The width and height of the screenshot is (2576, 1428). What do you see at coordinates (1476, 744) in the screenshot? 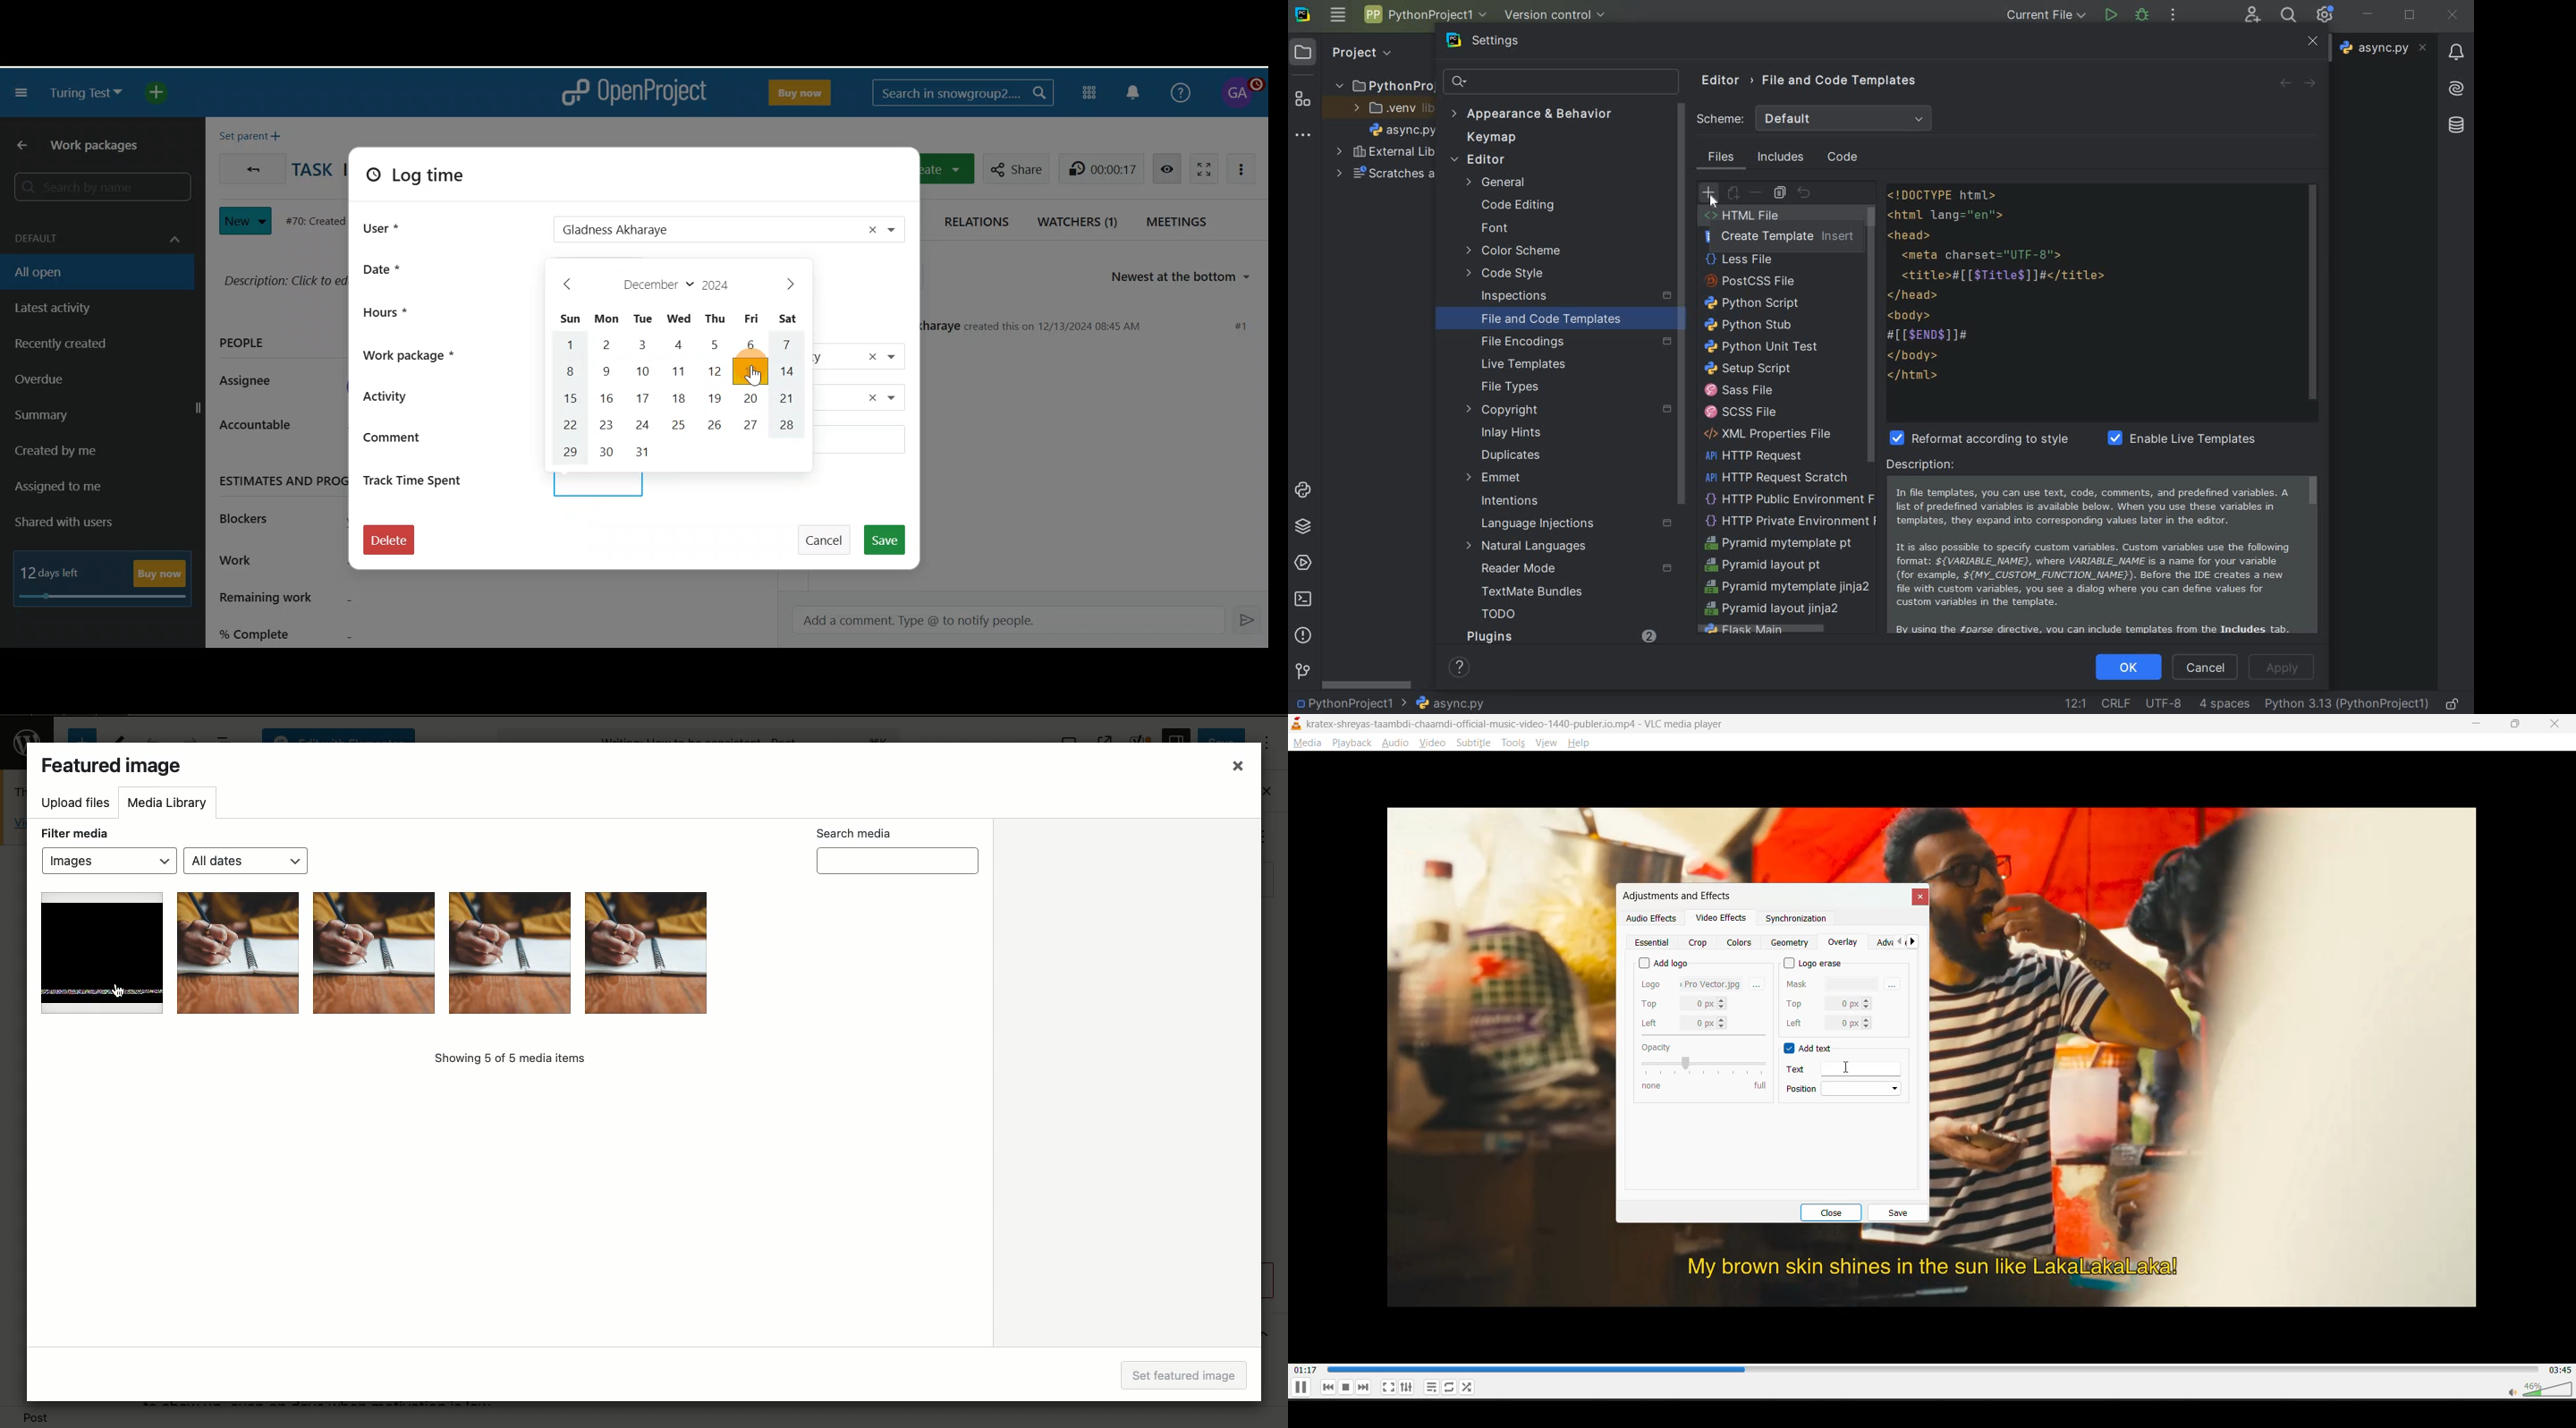
I see `subtitle` at bounding box center [1476, 744].